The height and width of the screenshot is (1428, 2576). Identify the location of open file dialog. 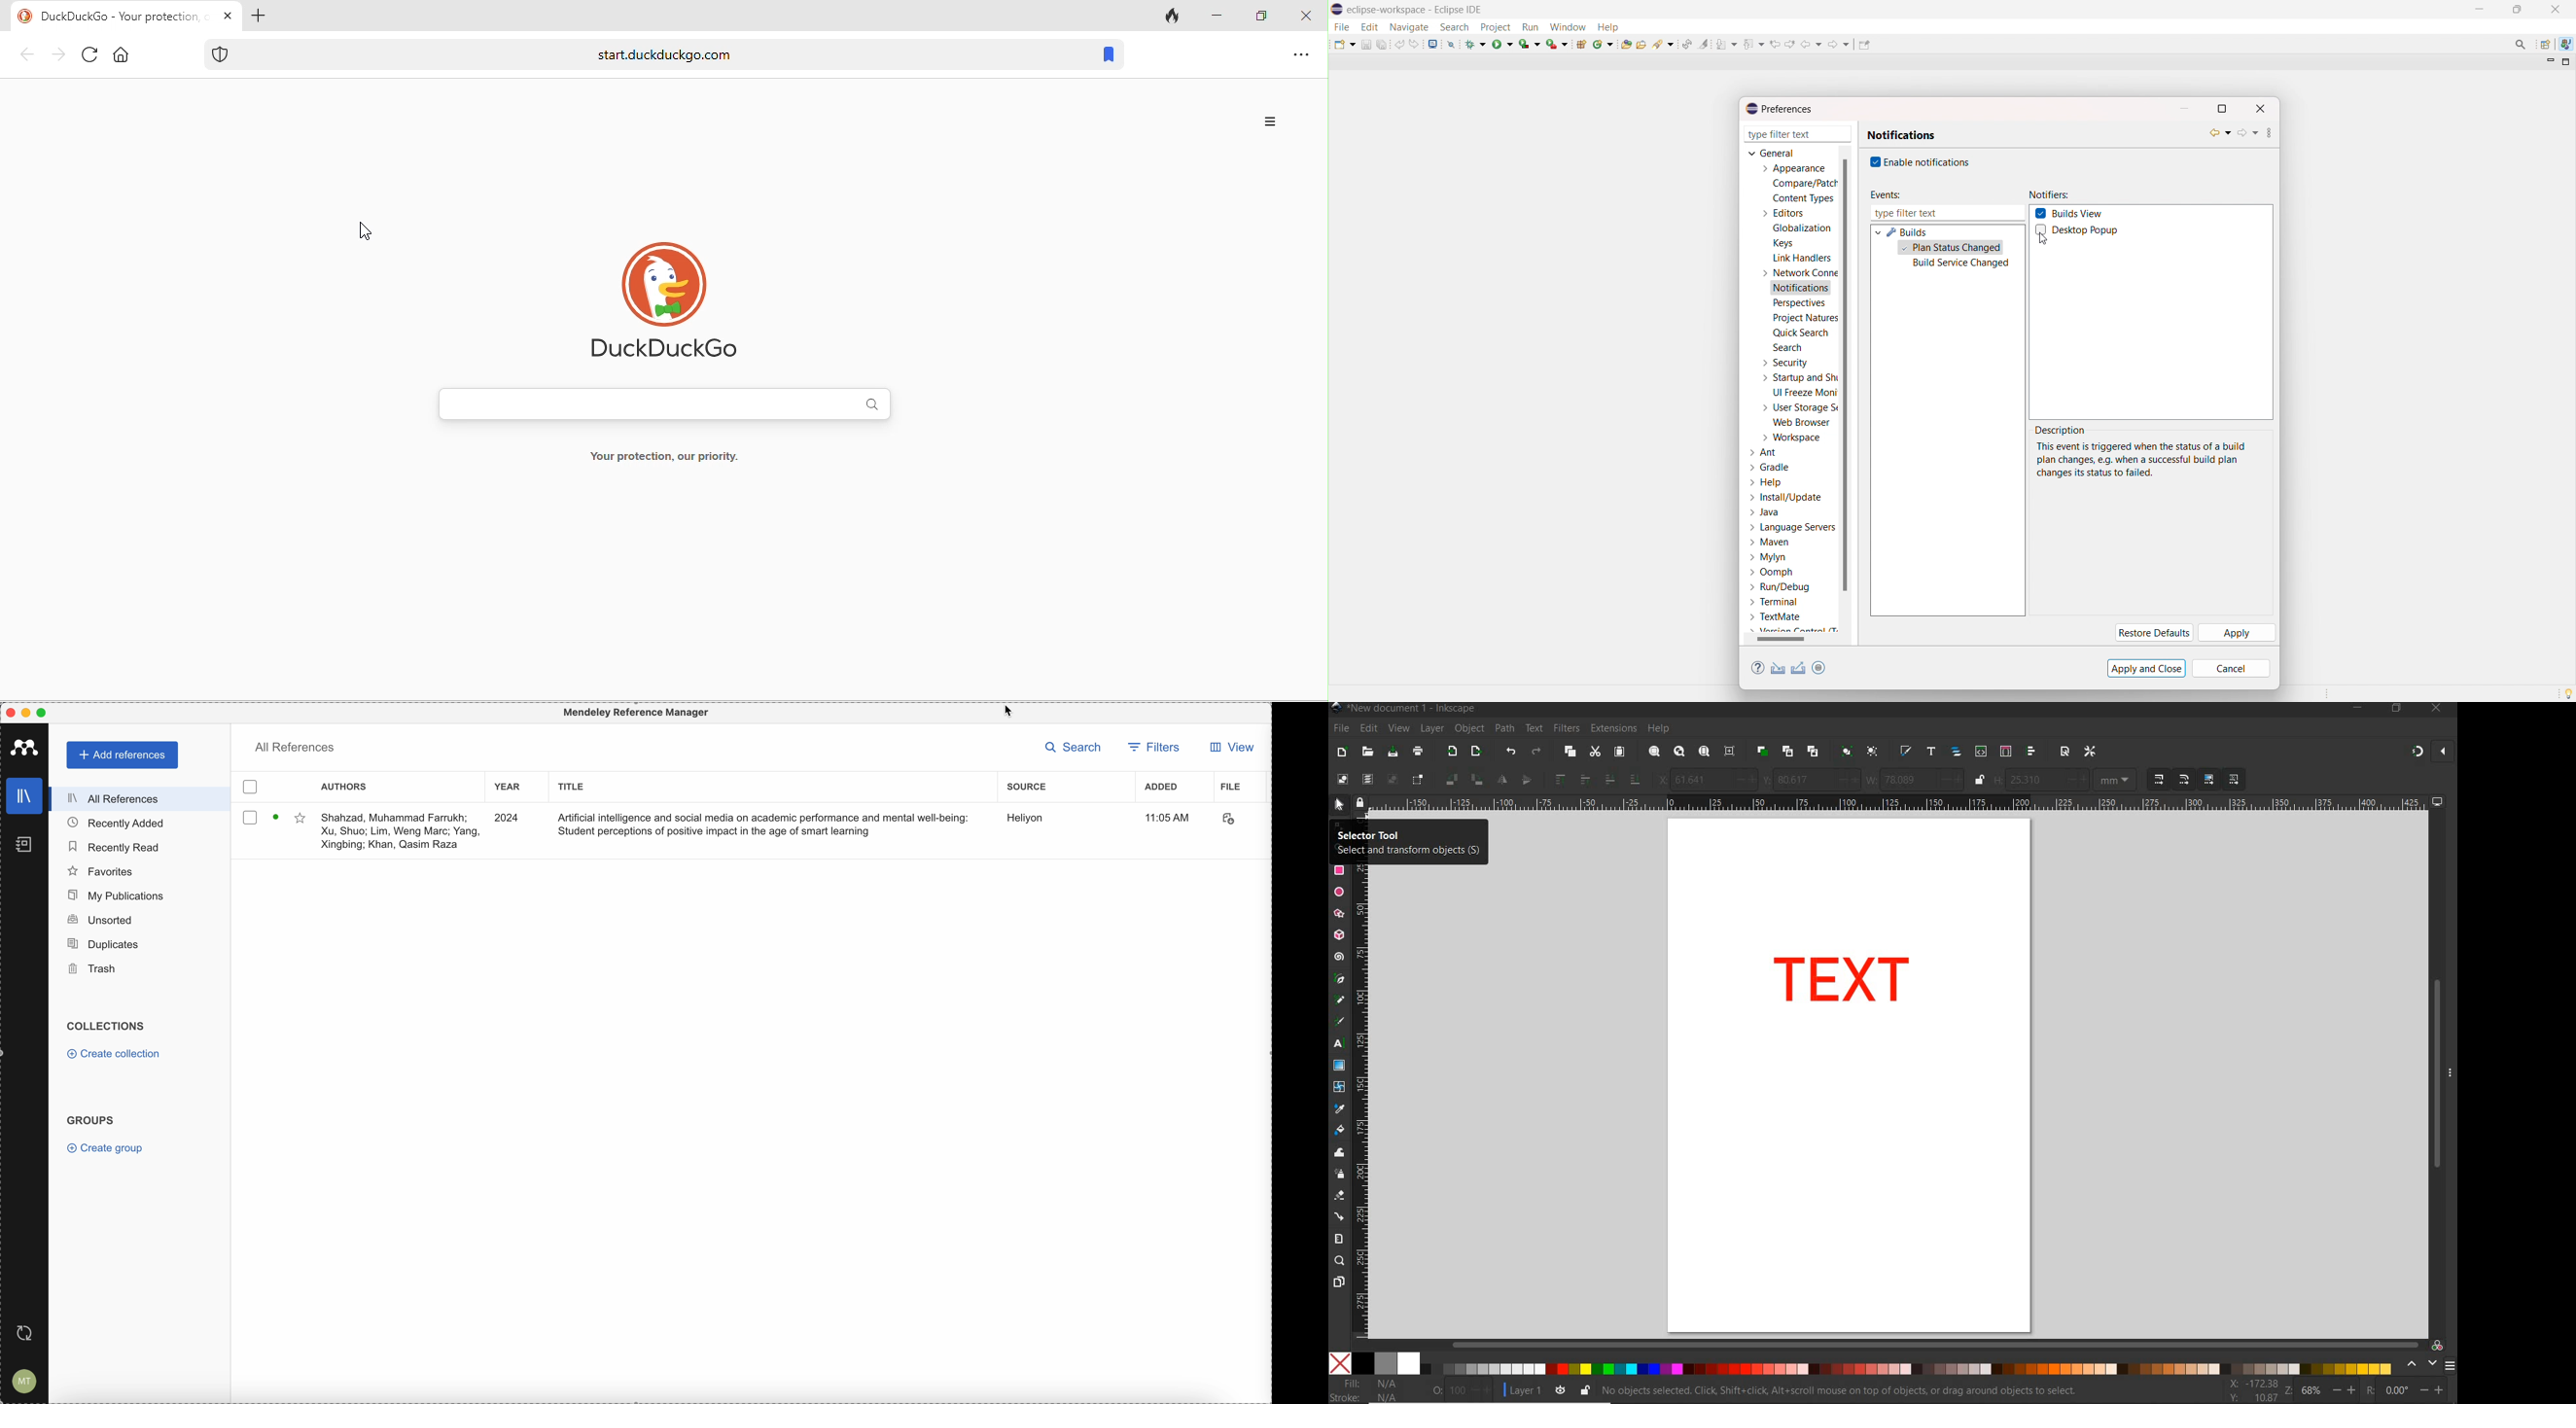
(1369, 751).